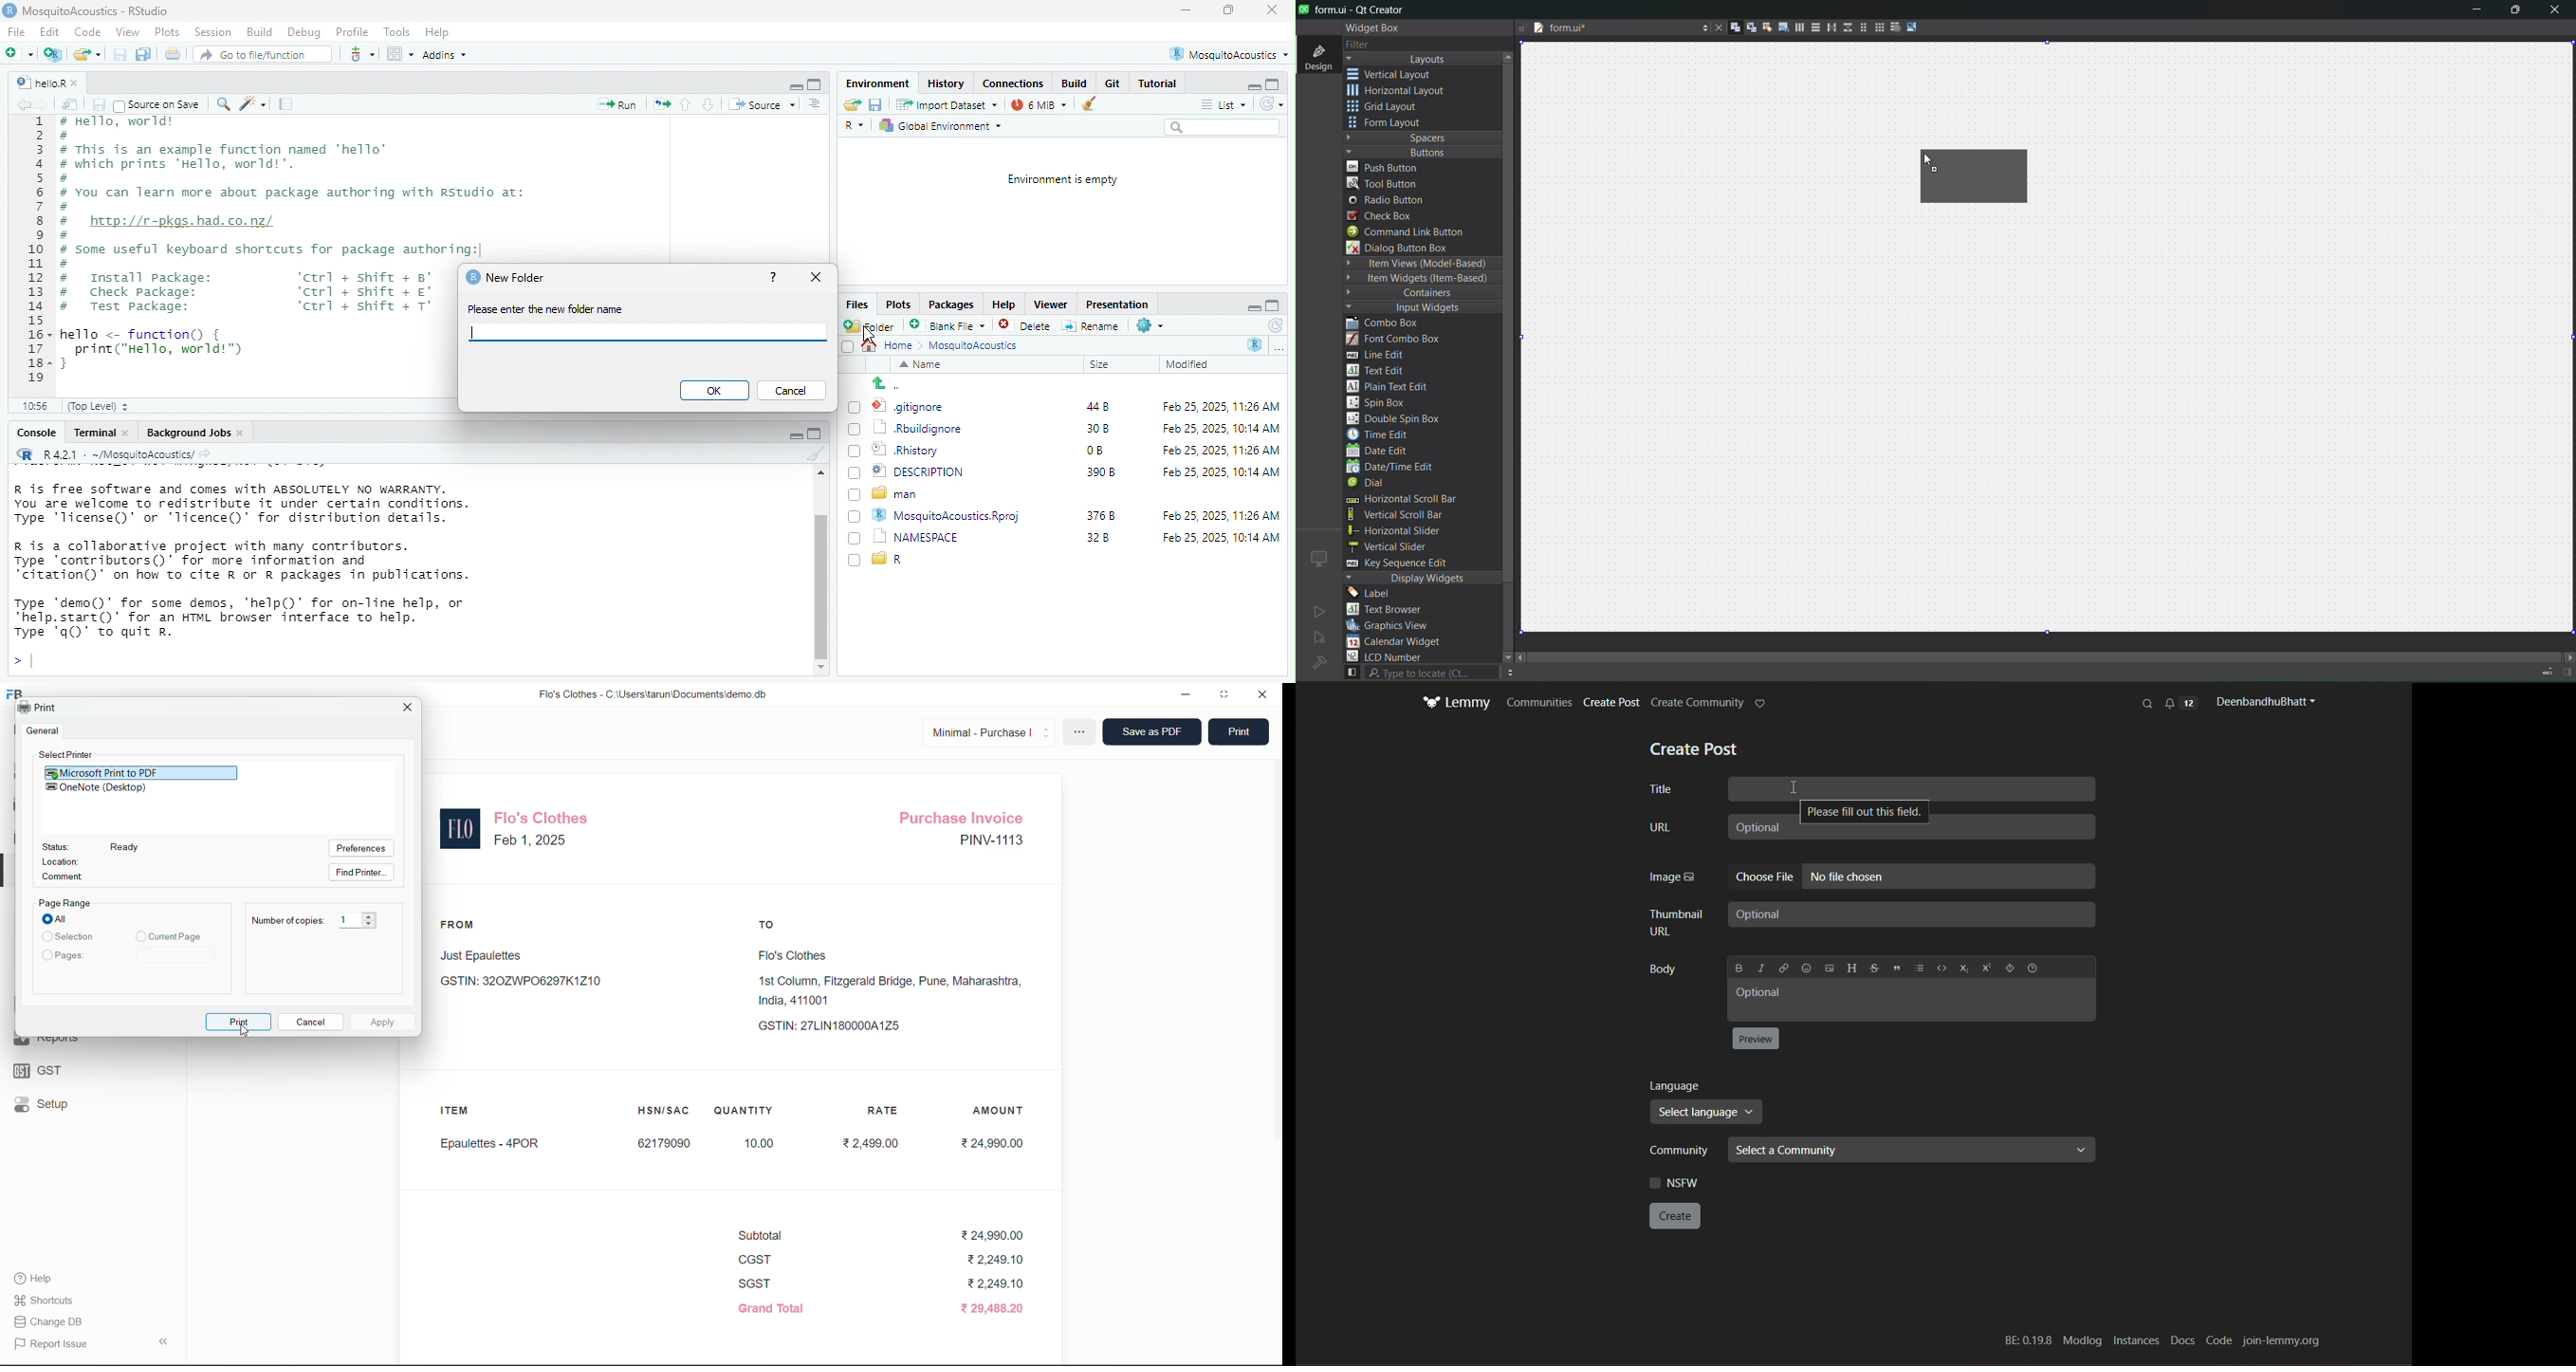  Describe the element at coordinates (1275, 304) in the screenshot. I see `hide console` at that location.